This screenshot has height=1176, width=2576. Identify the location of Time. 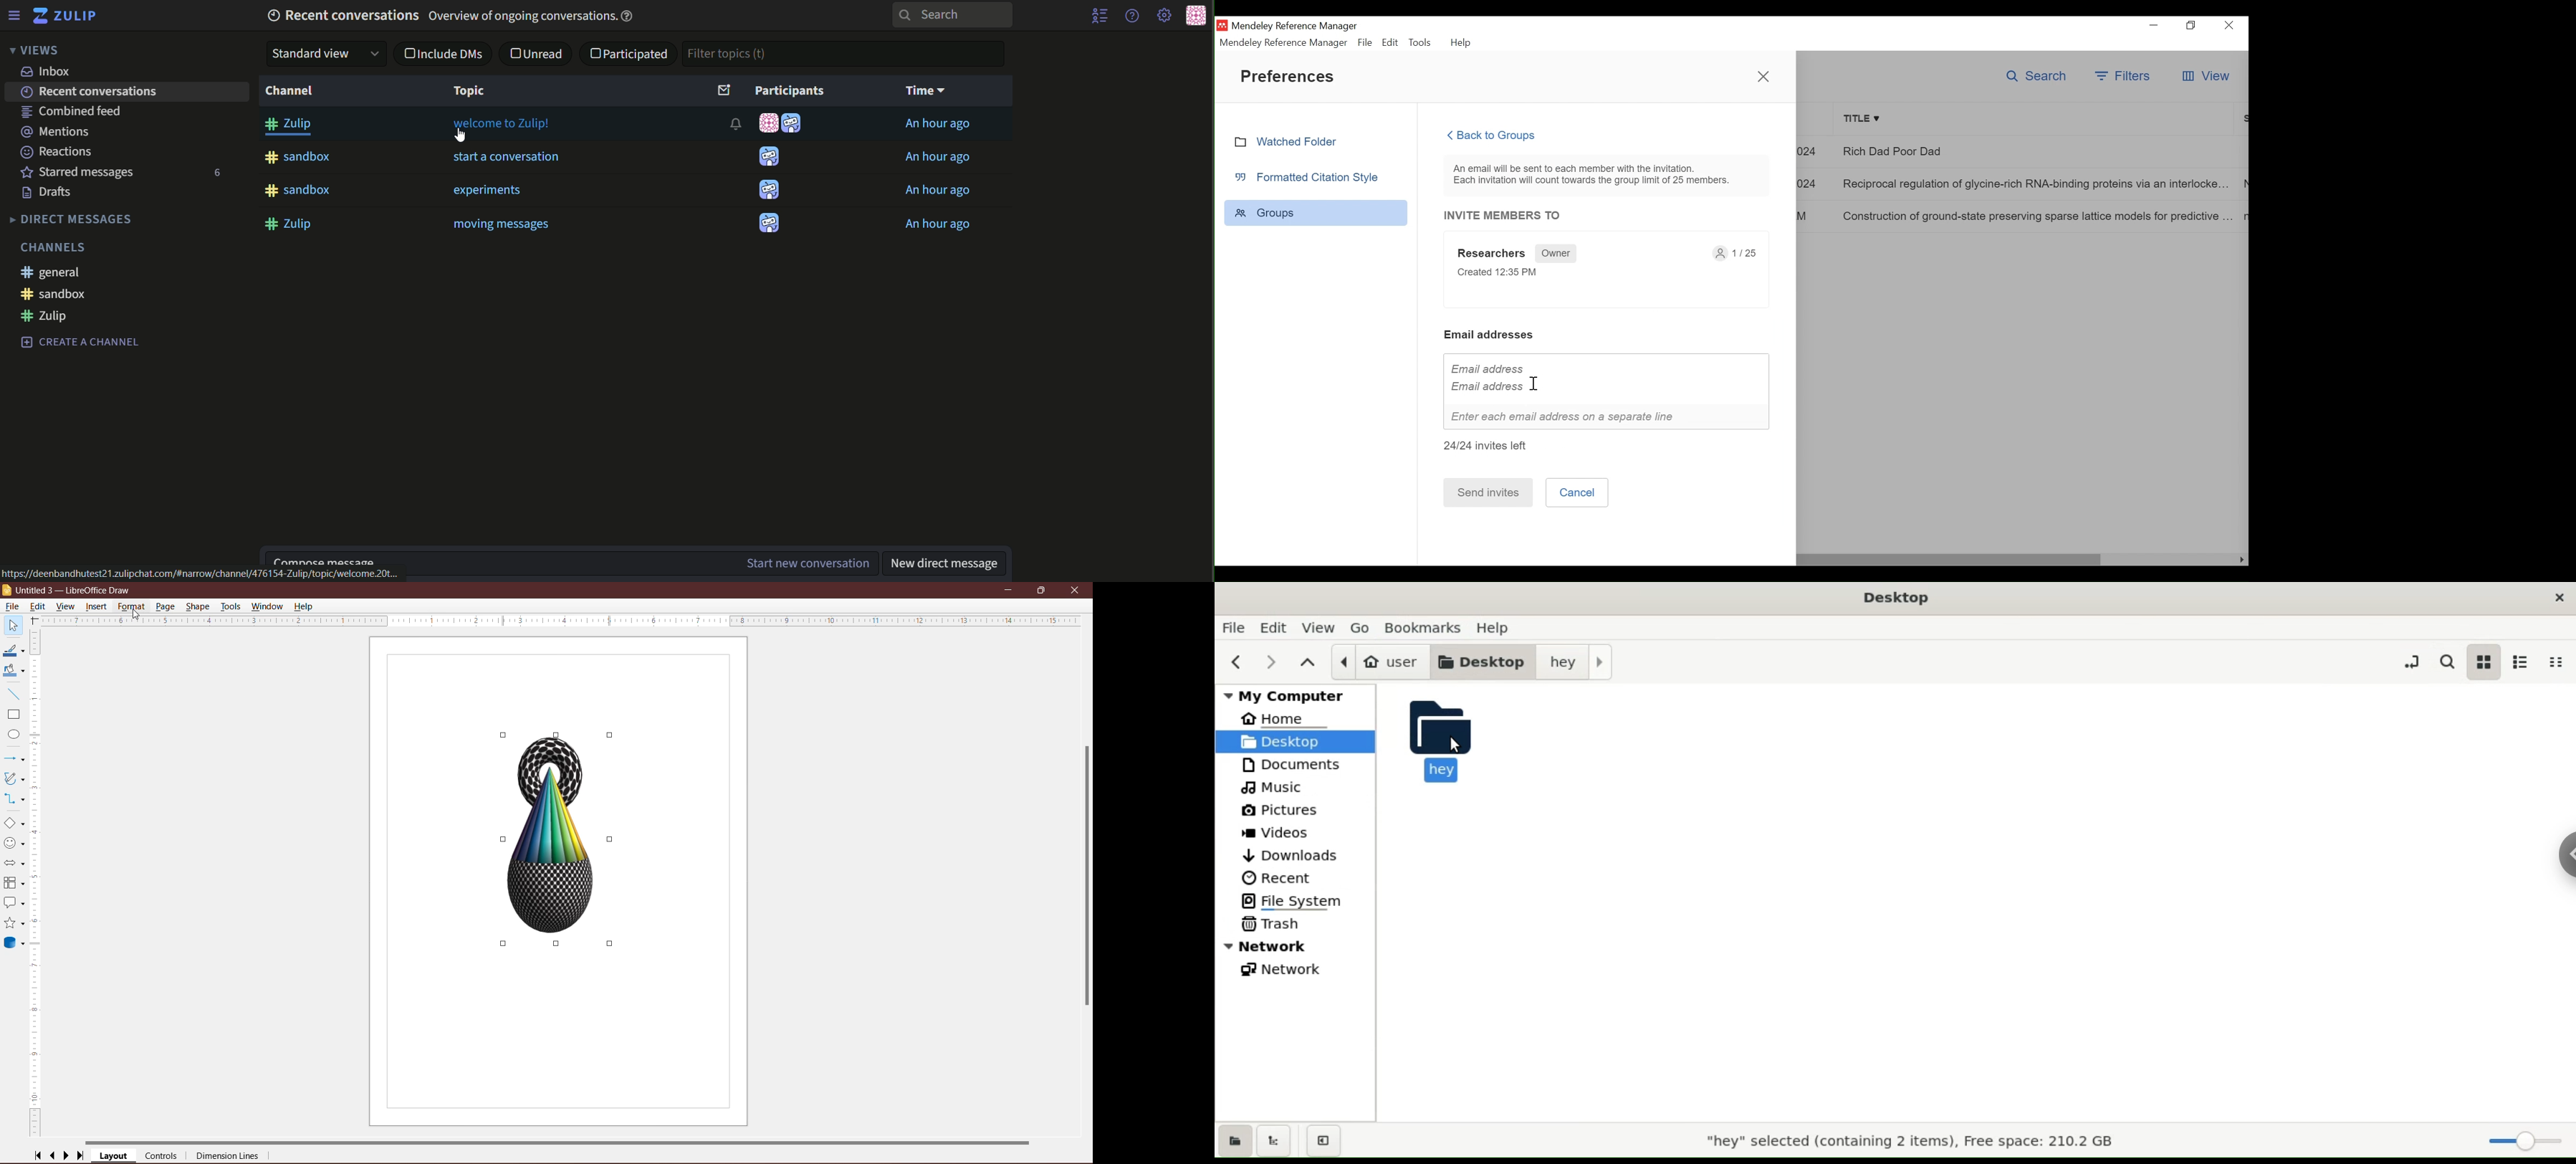
(929, 91).